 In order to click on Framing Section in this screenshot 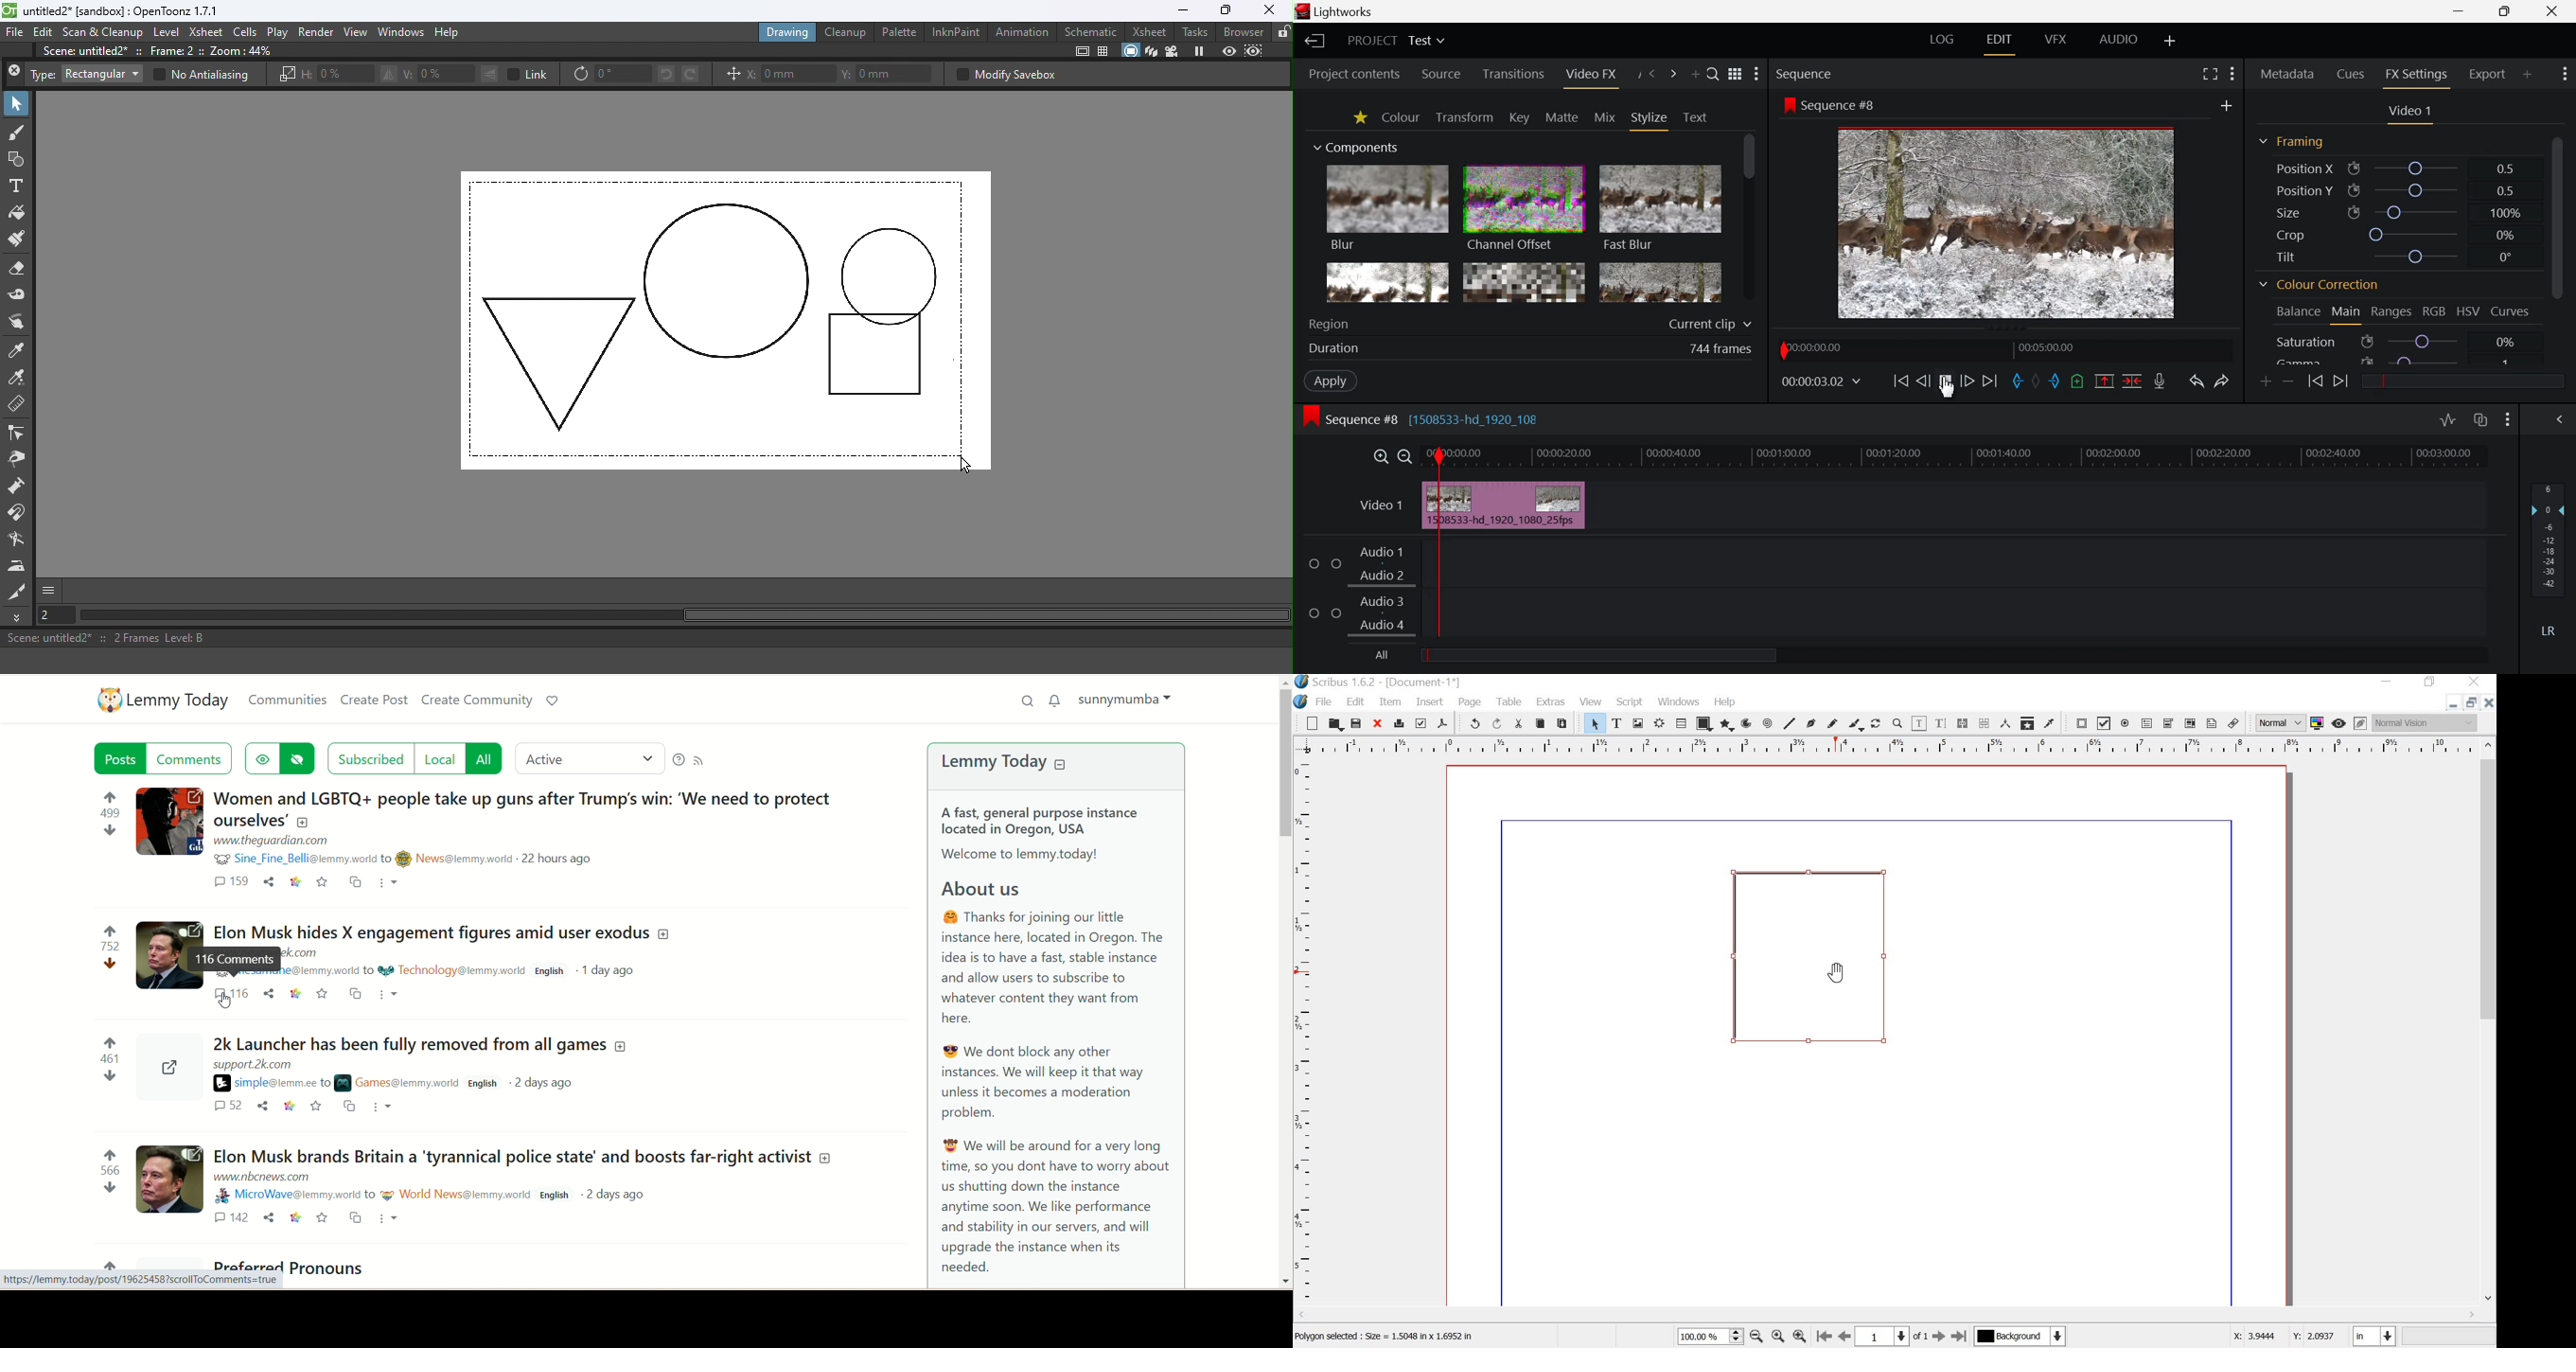, I will do `click(2291, 144)`.